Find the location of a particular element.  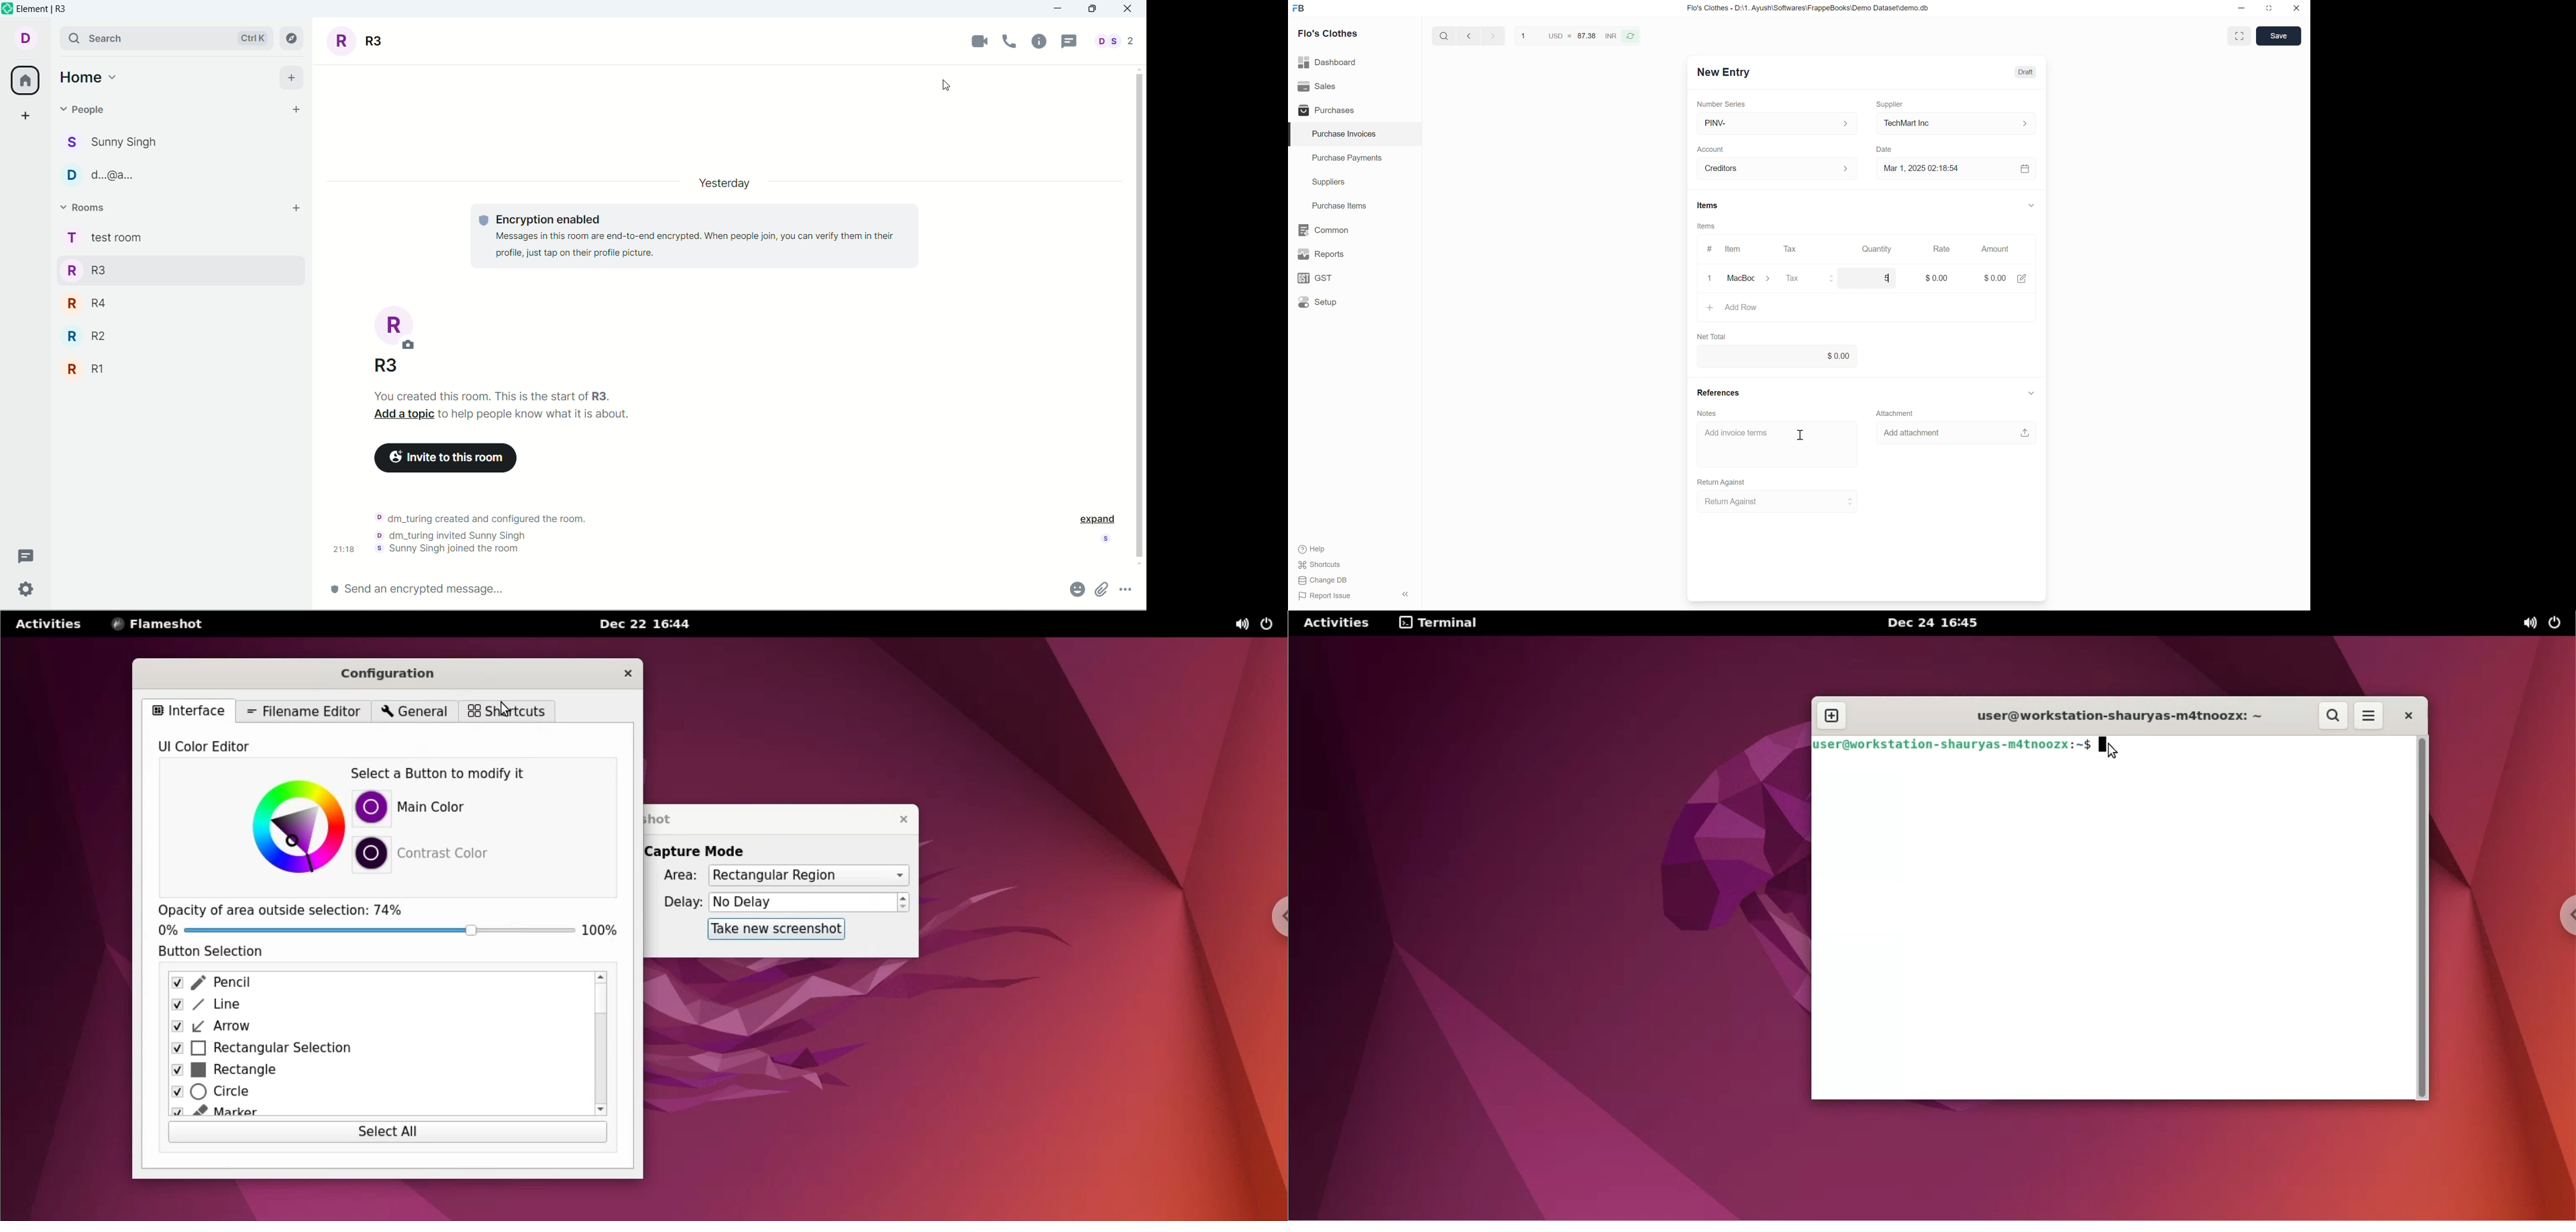

cursor is located at coordinates (1891, 278).